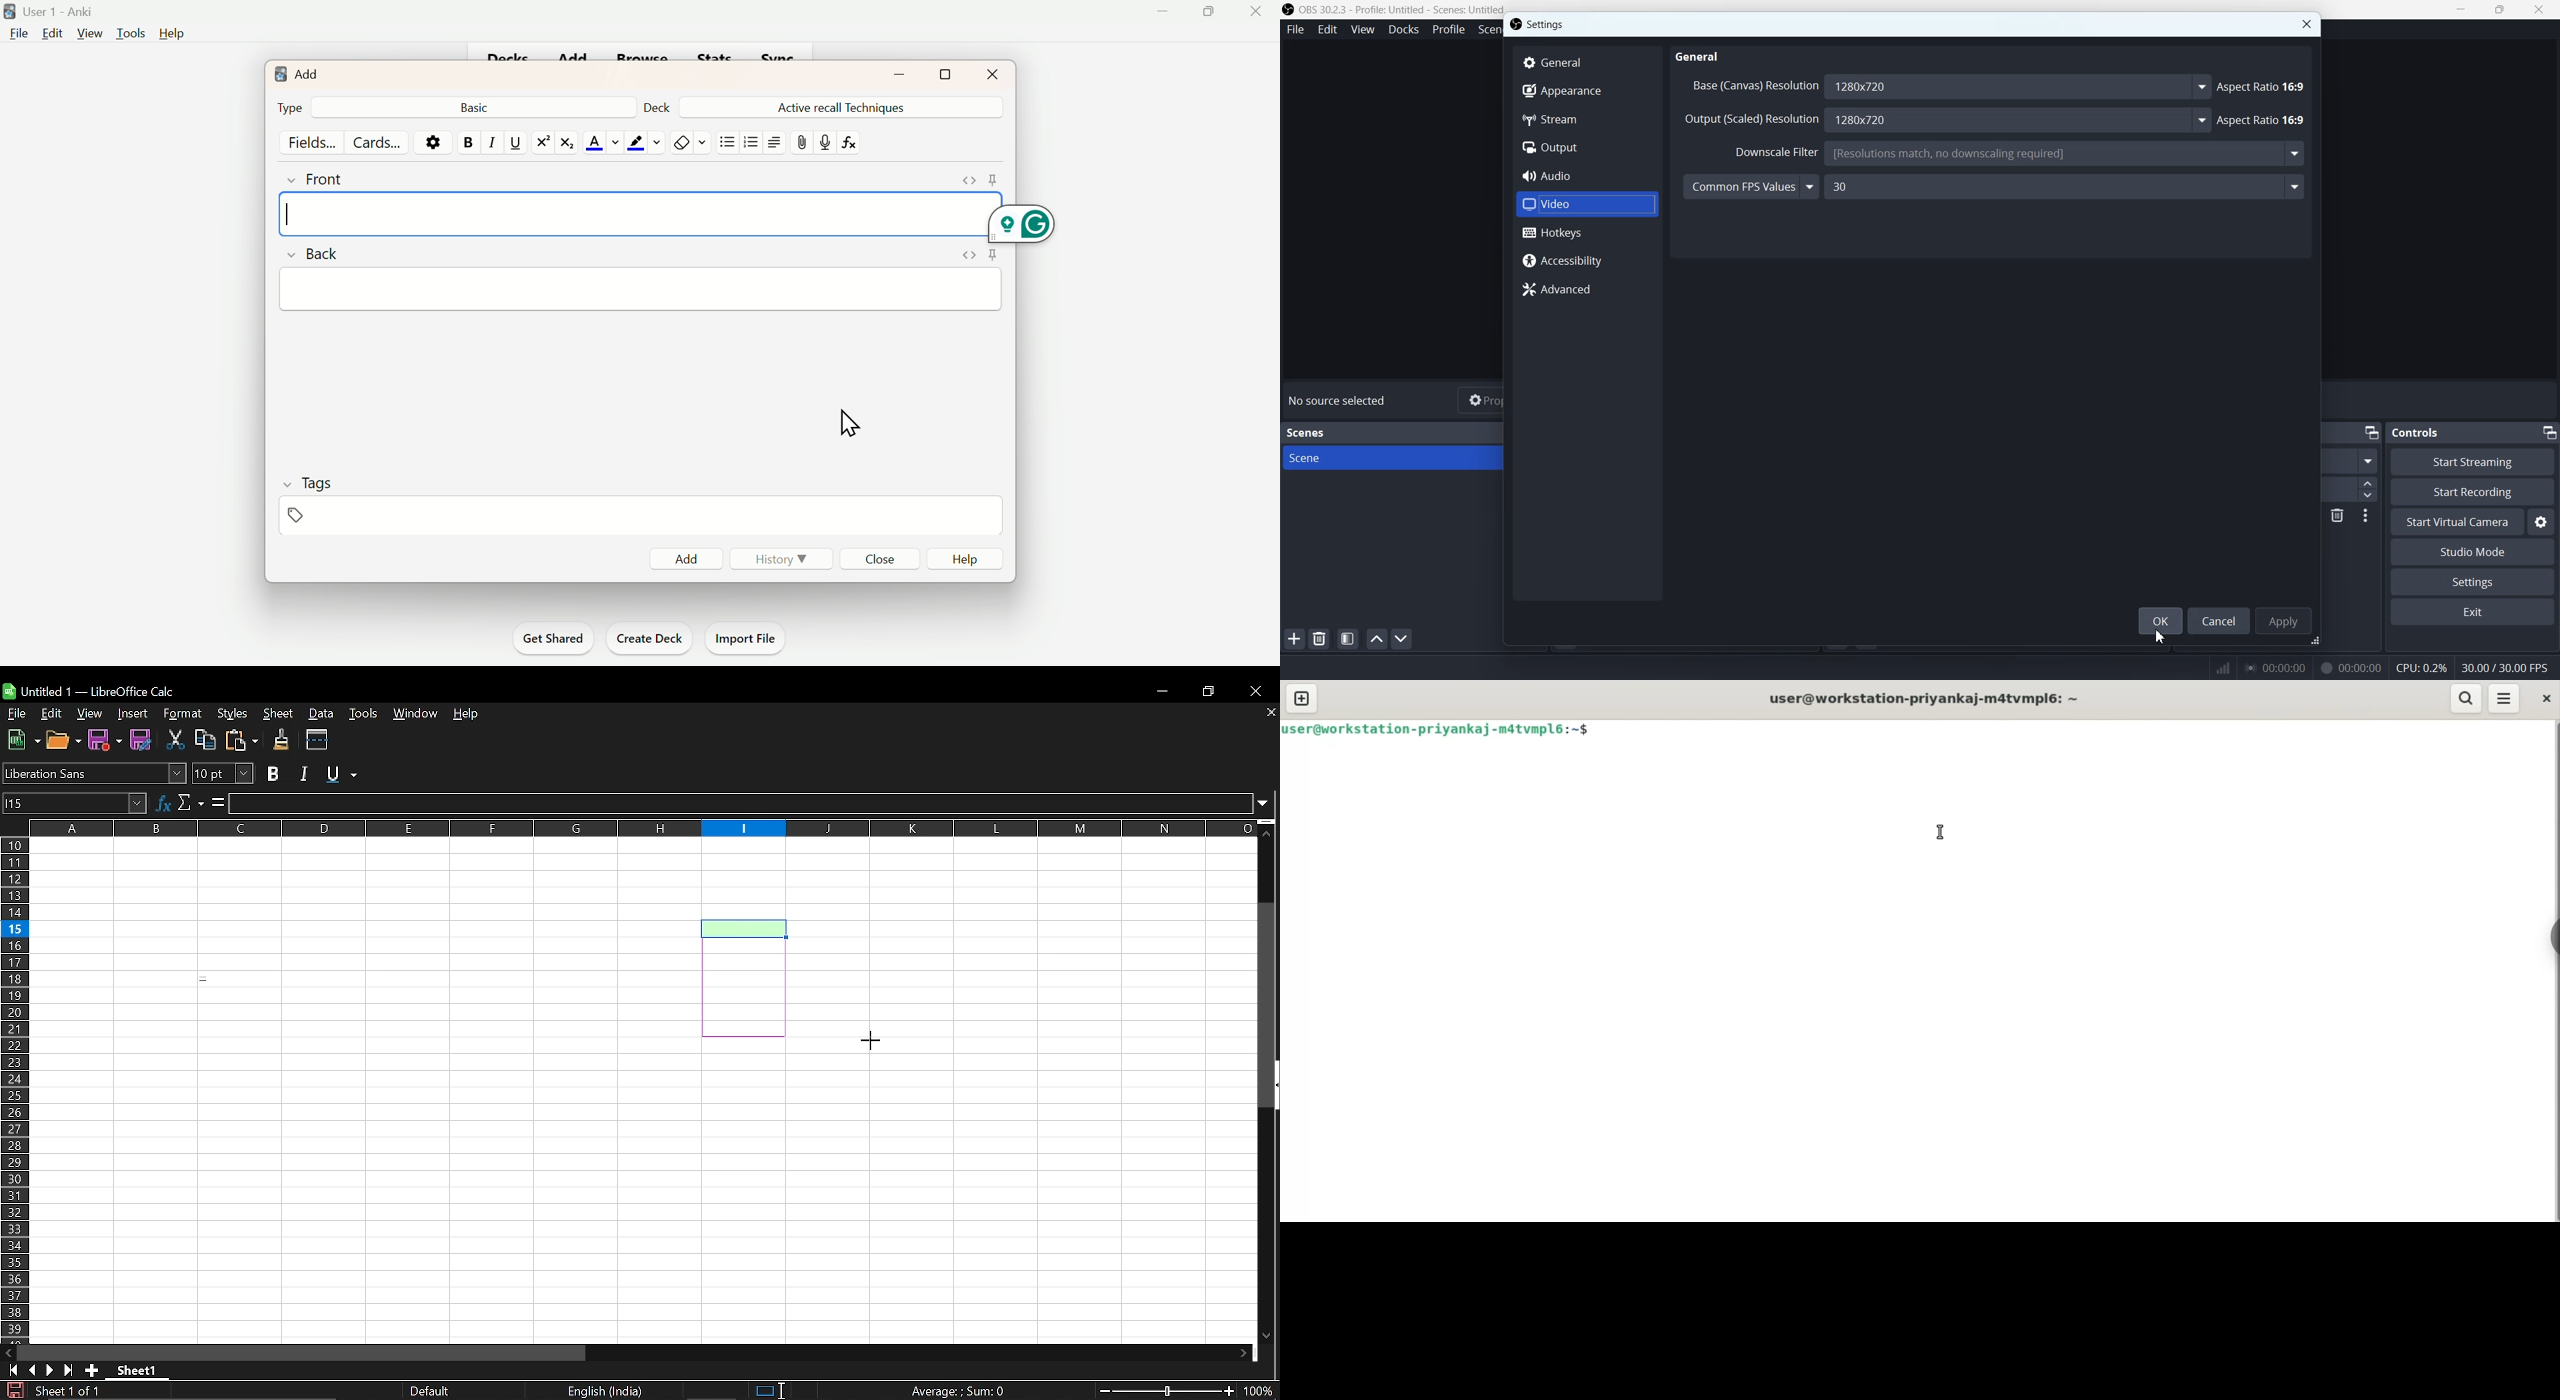  Describe the element at coordinates (845, 106) in the screenshot. I see `Active Recall Techniques` at that location.